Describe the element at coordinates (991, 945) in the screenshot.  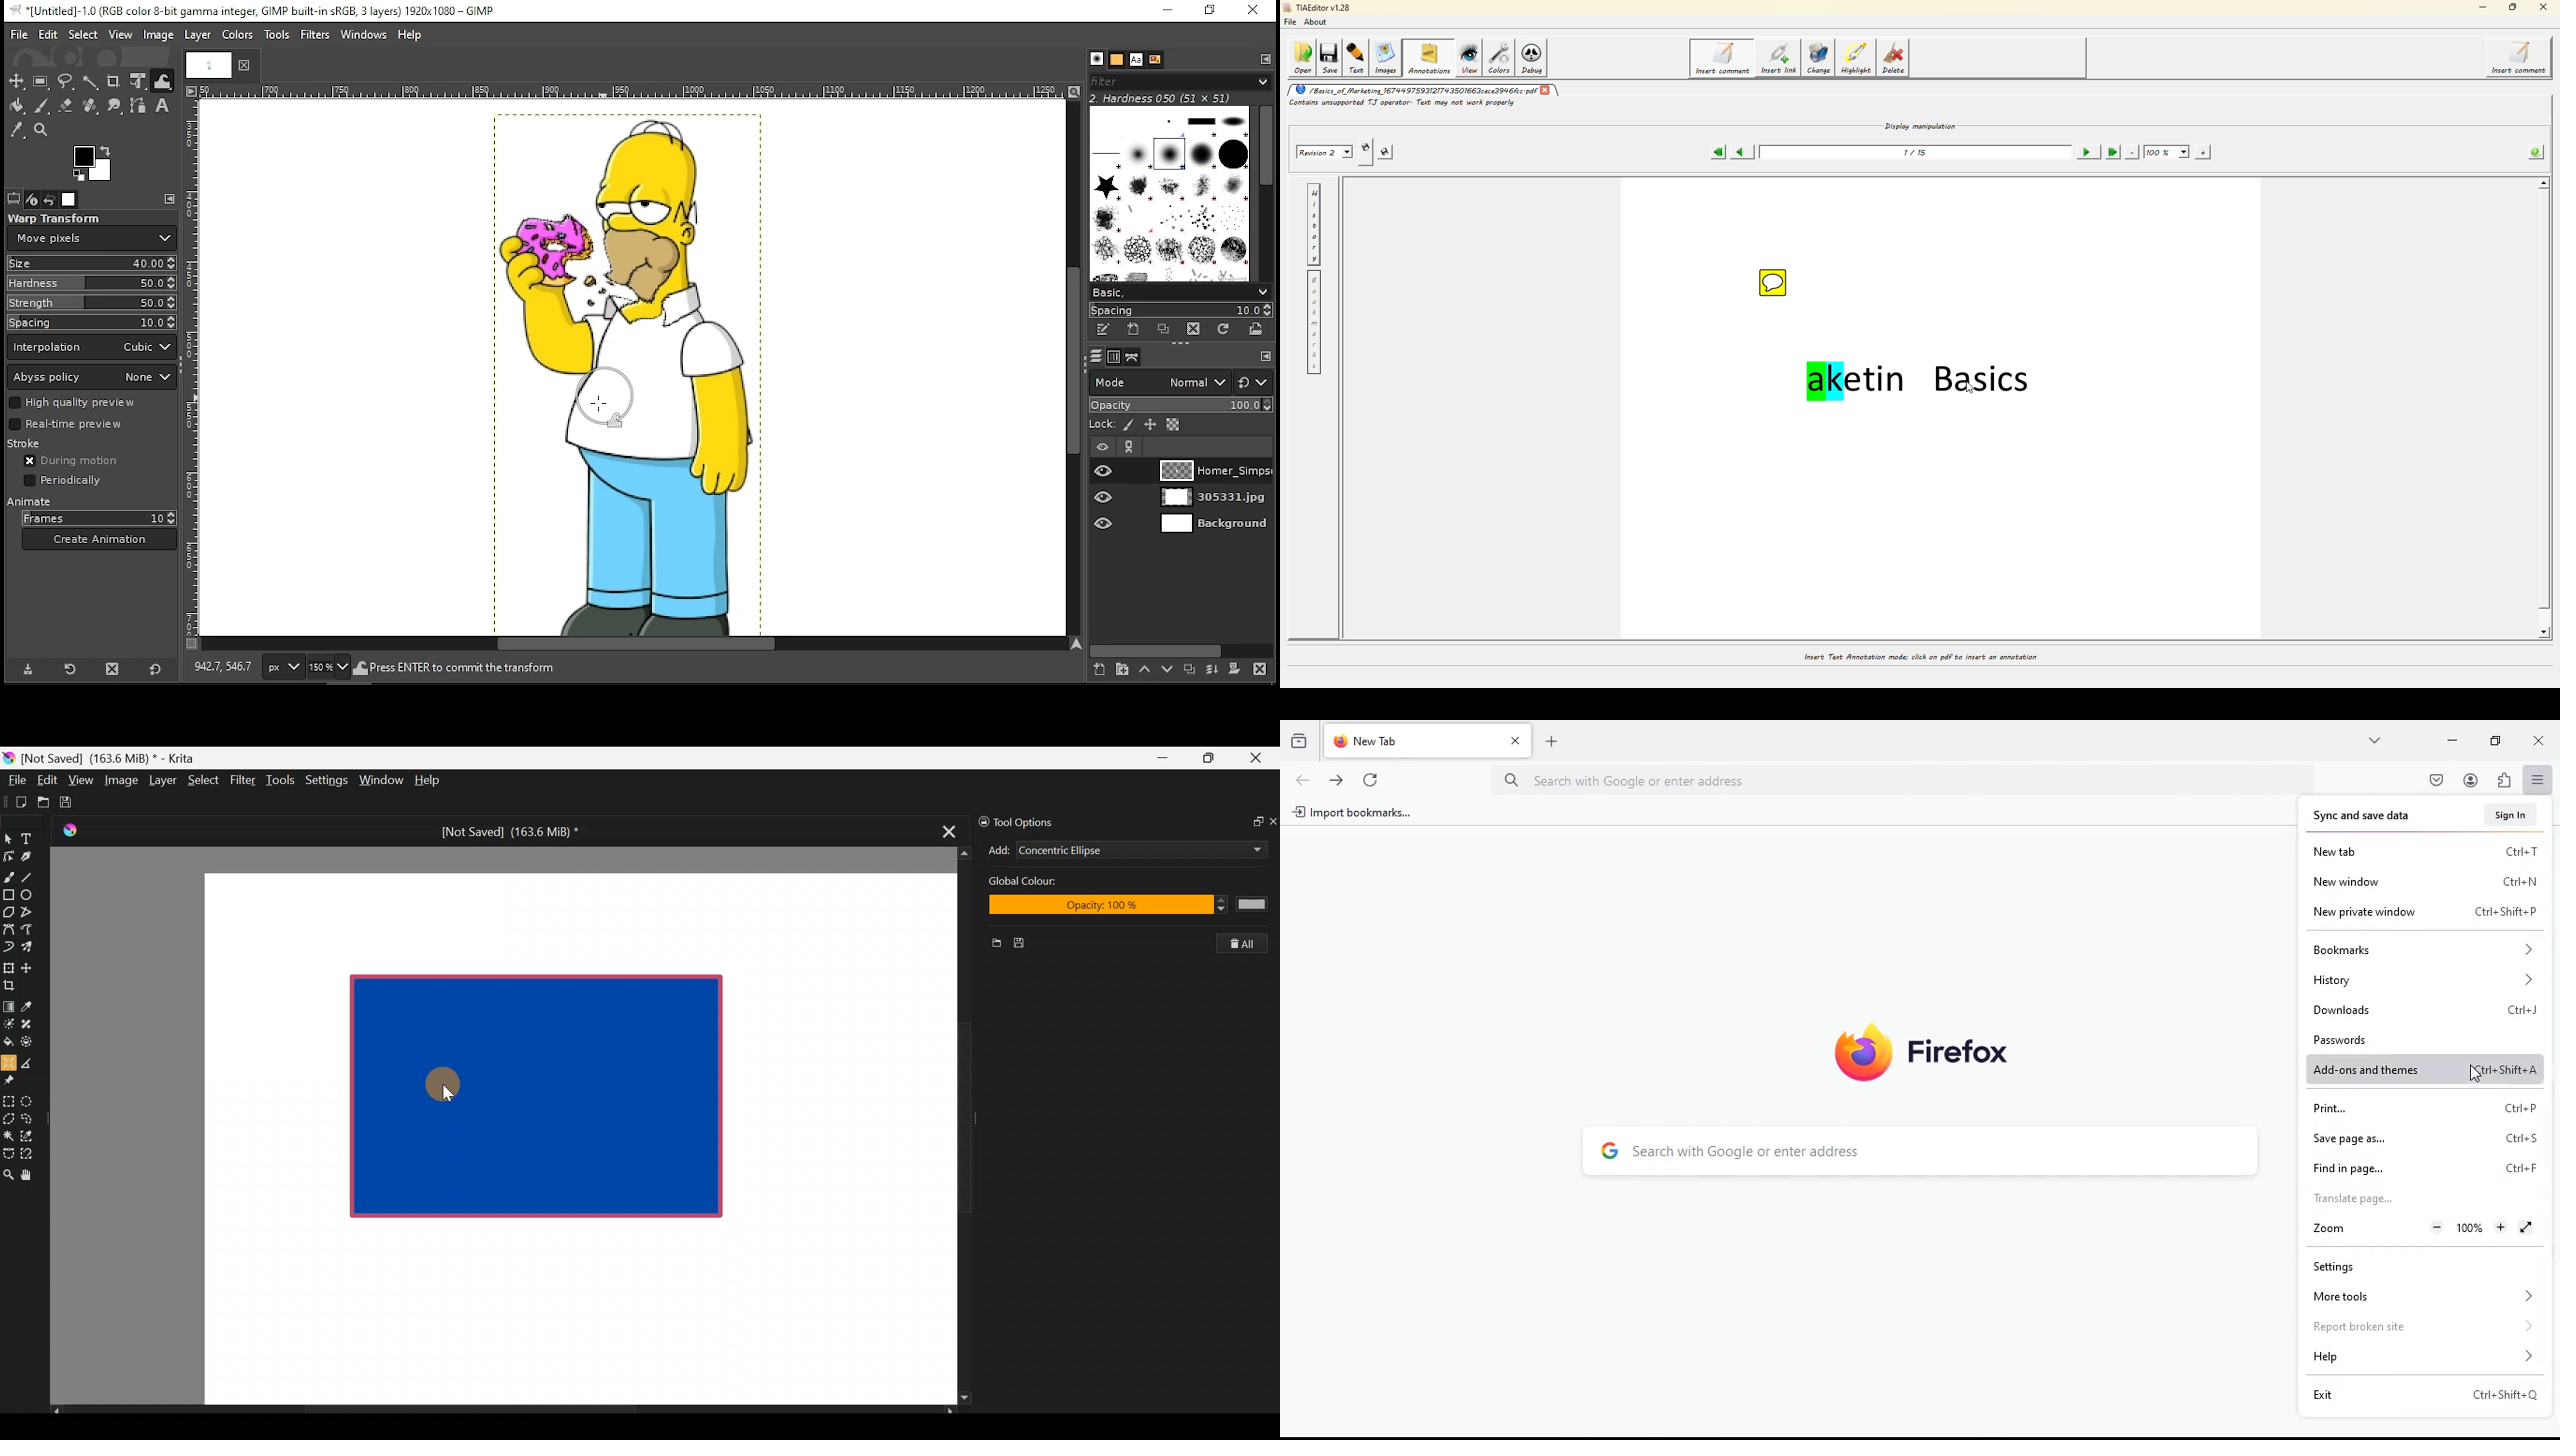
I see `New` at that location.